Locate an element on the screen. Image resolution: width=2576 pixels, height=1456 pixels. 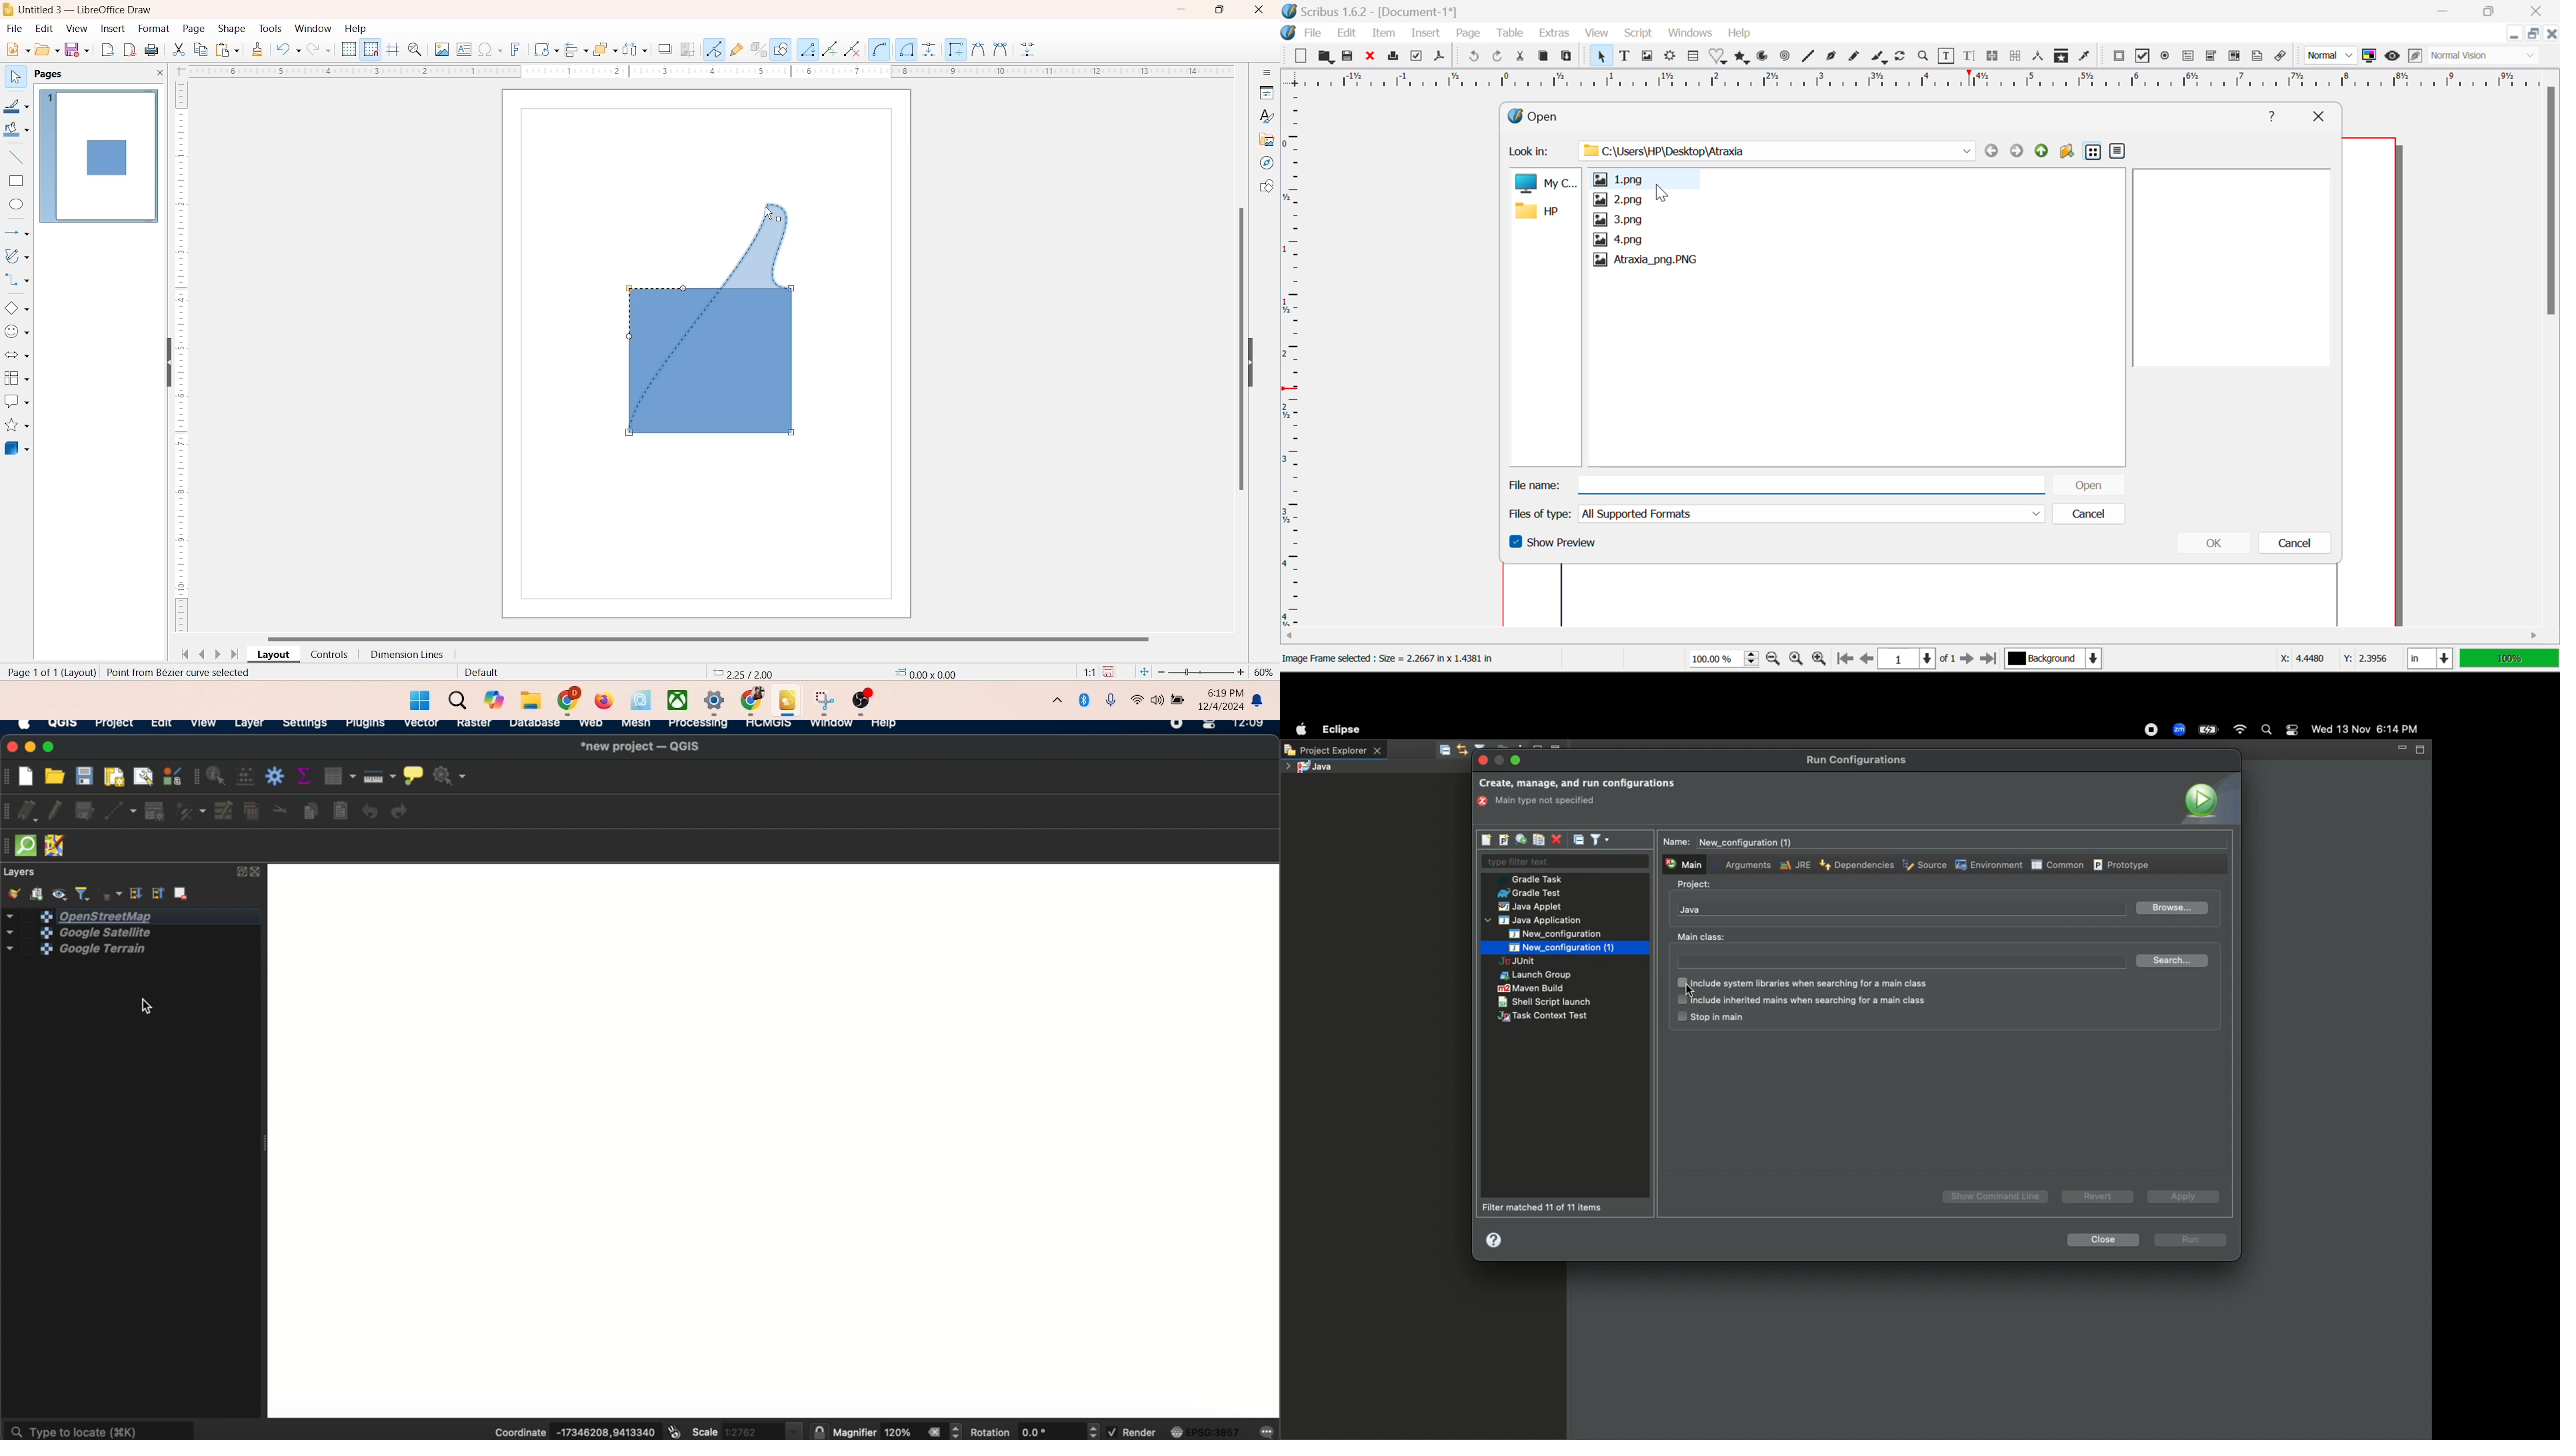
Normal Vision is located at coordinates (2485, 57).